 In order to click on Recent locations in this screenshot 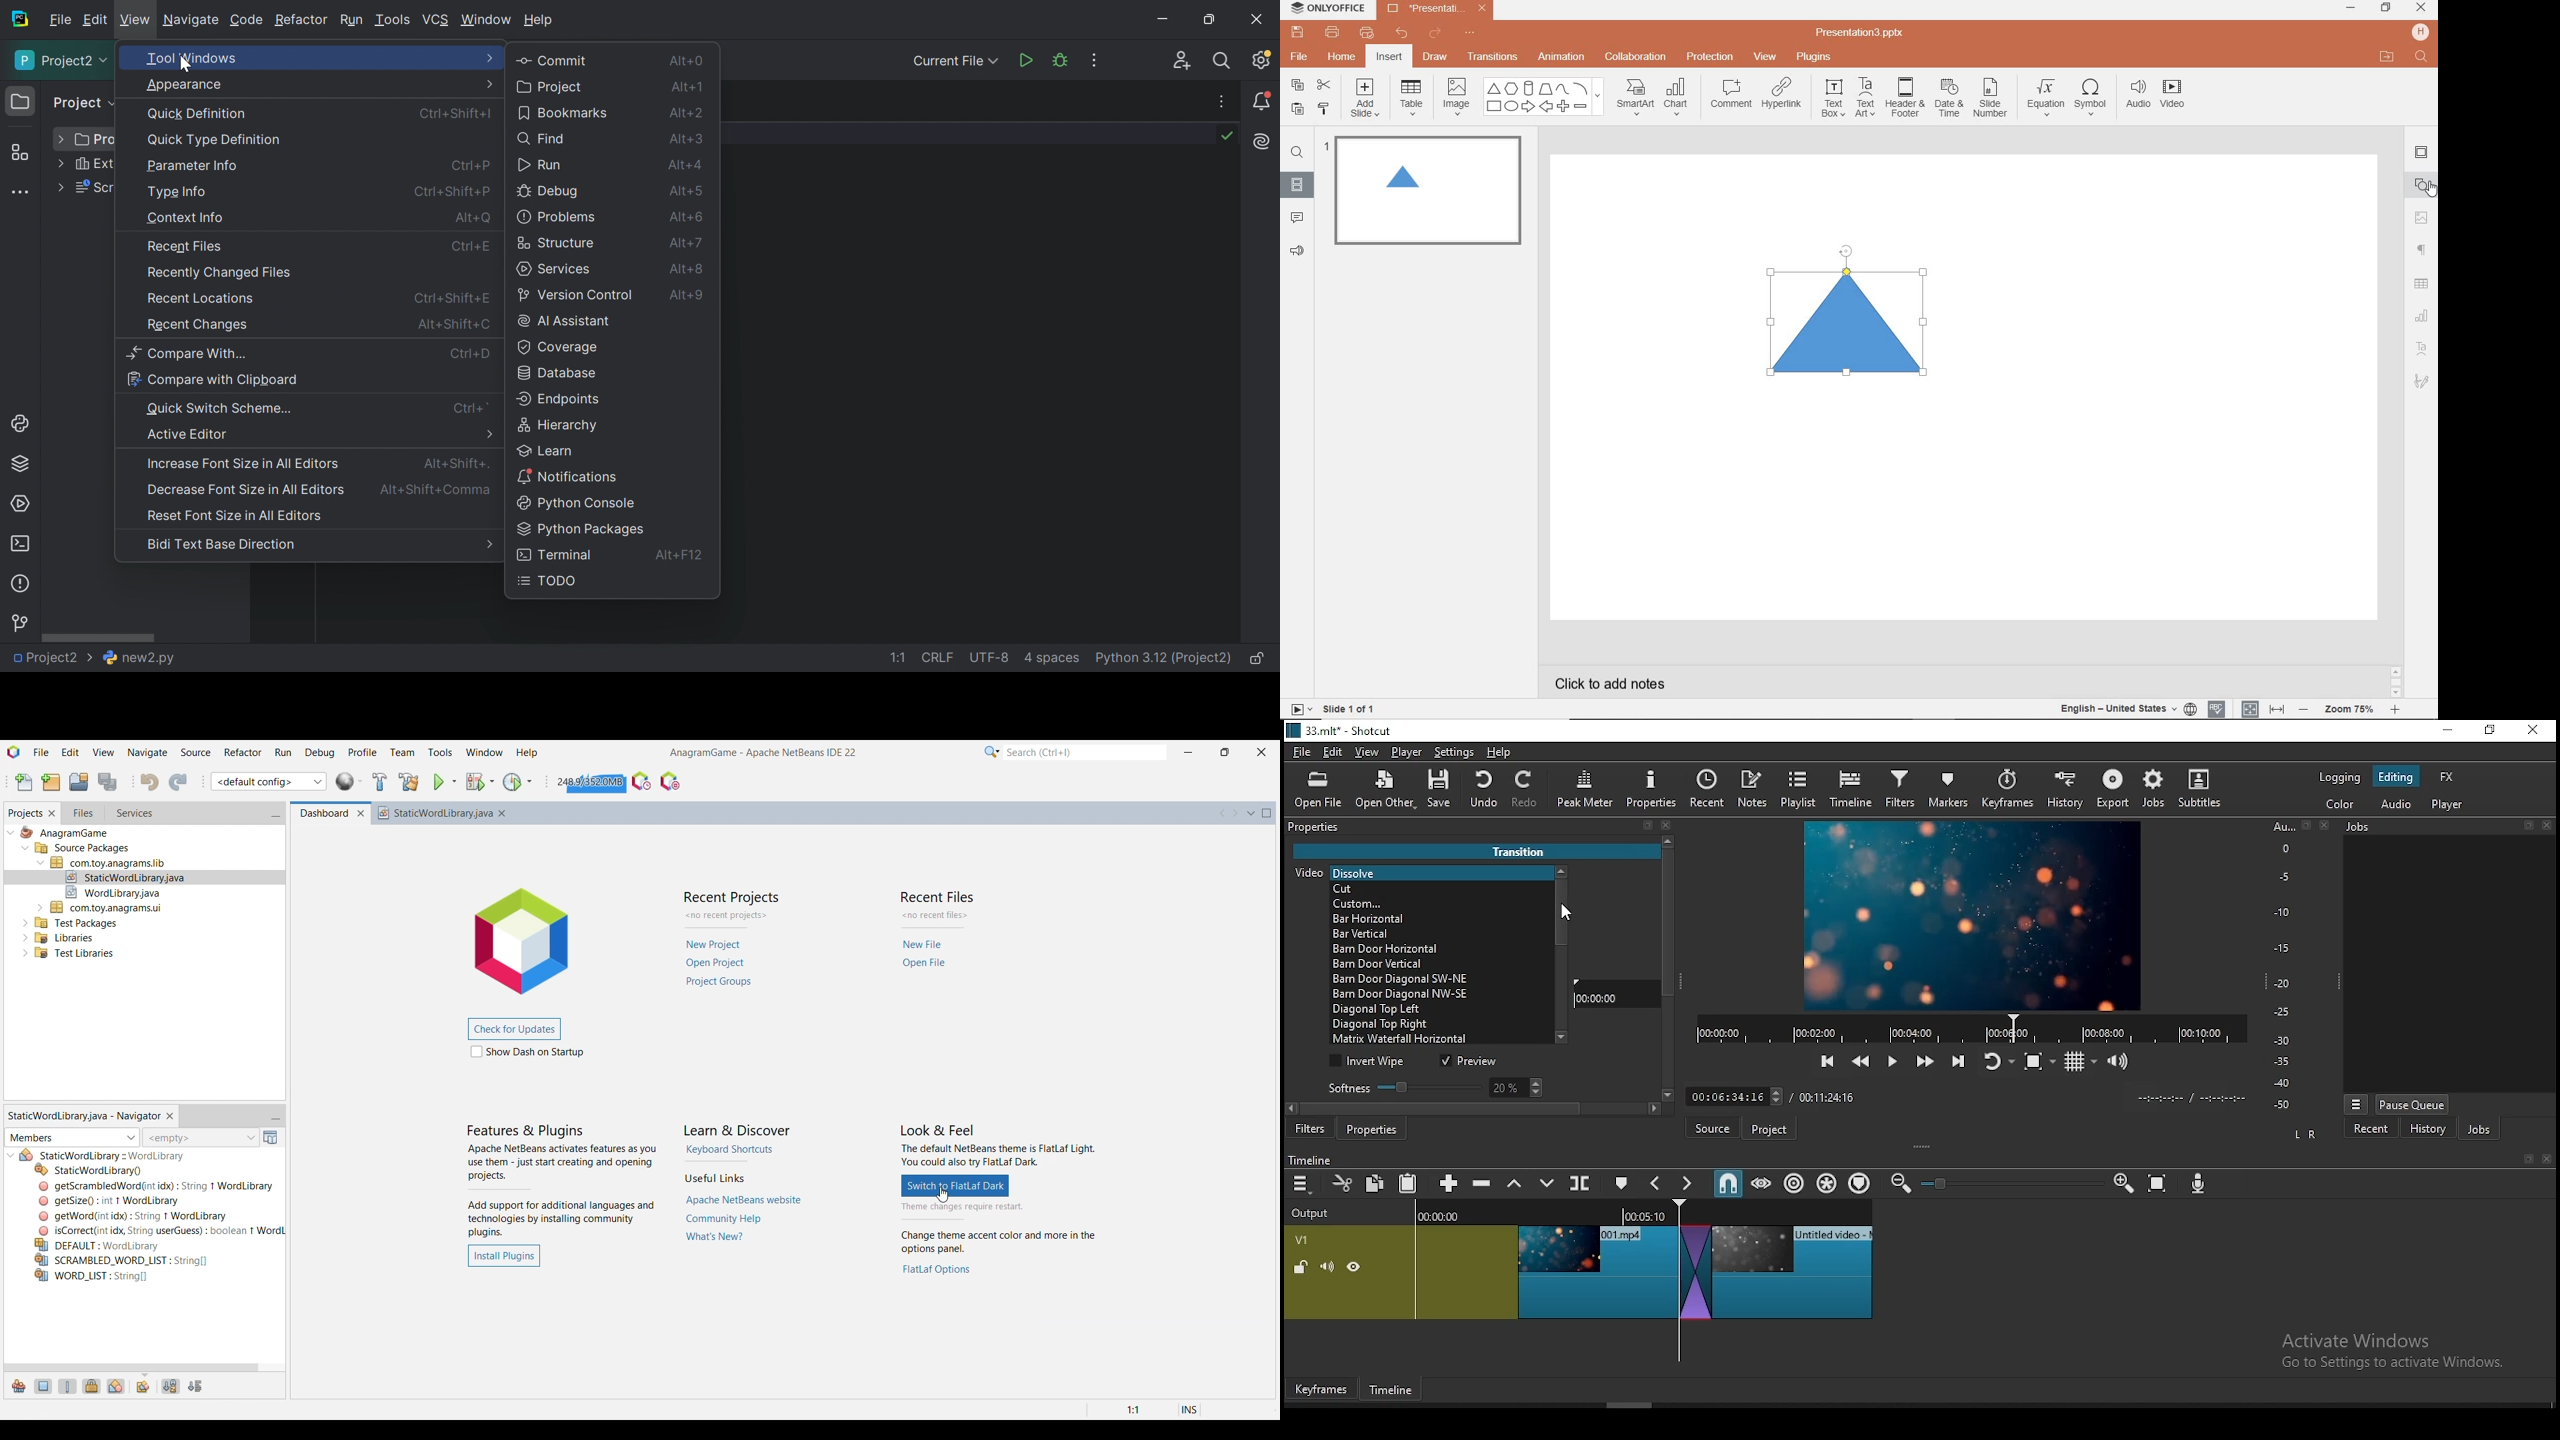, I will do `click(203, 298)`.